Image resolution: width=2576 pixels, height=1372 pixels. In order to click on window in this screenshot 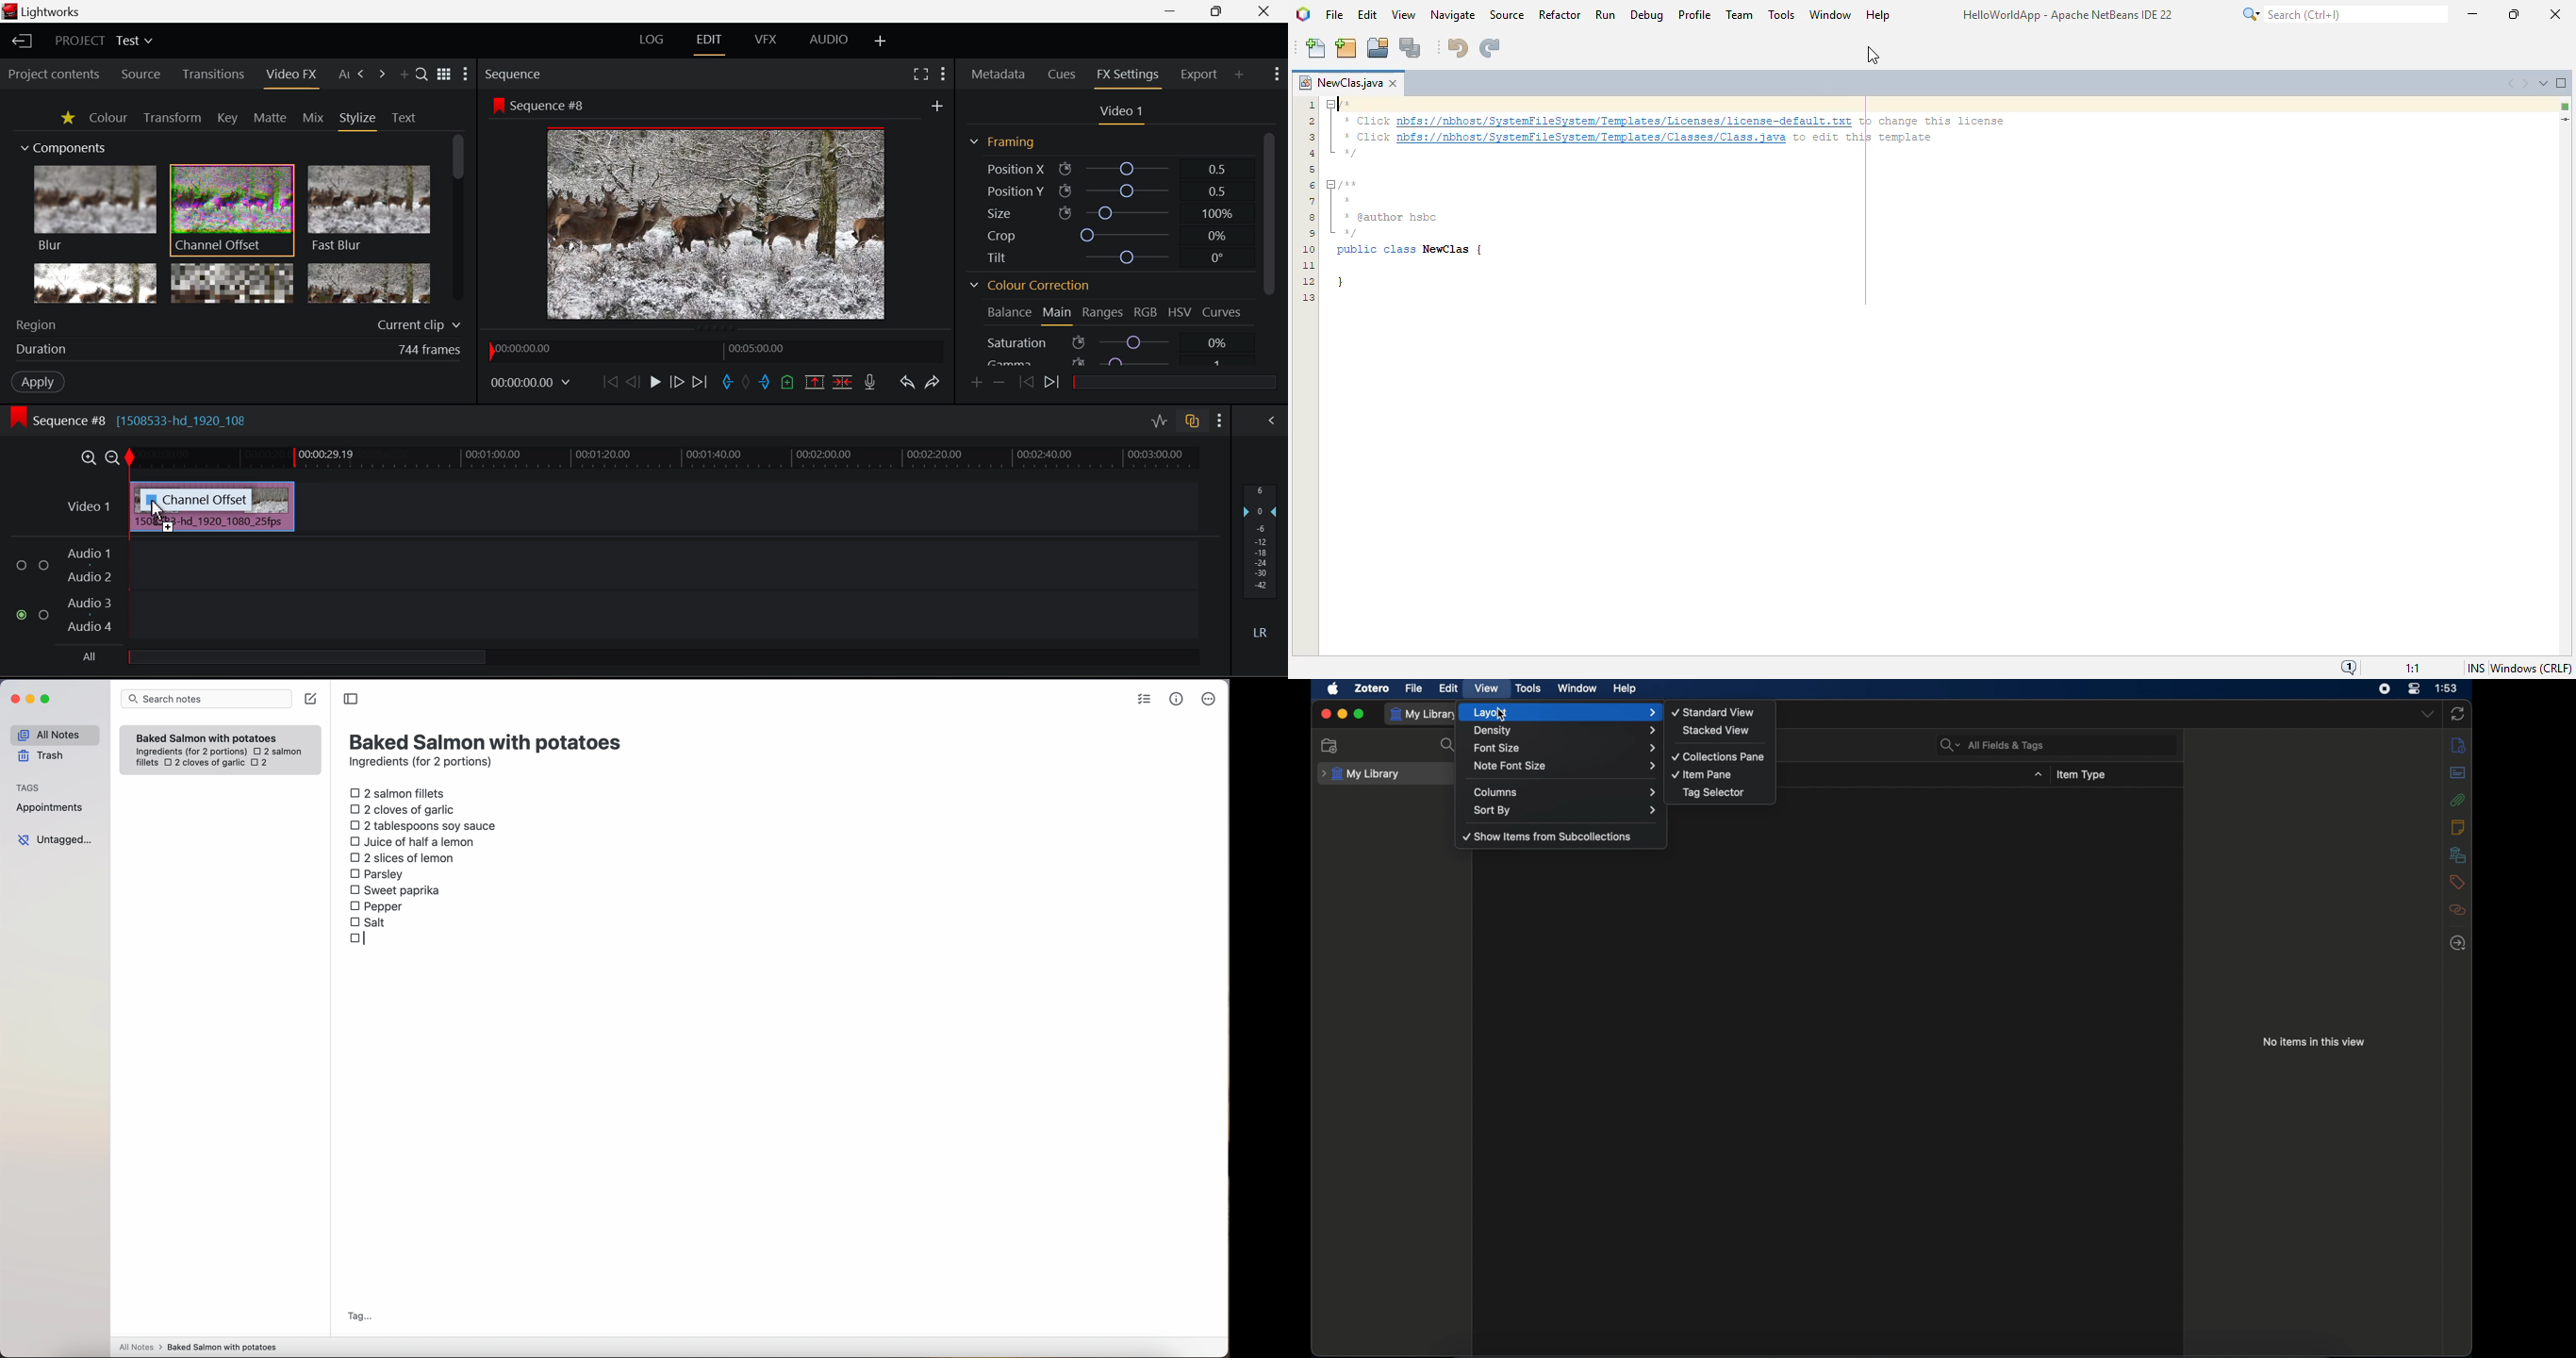, I will do `click(1576, 688)`.